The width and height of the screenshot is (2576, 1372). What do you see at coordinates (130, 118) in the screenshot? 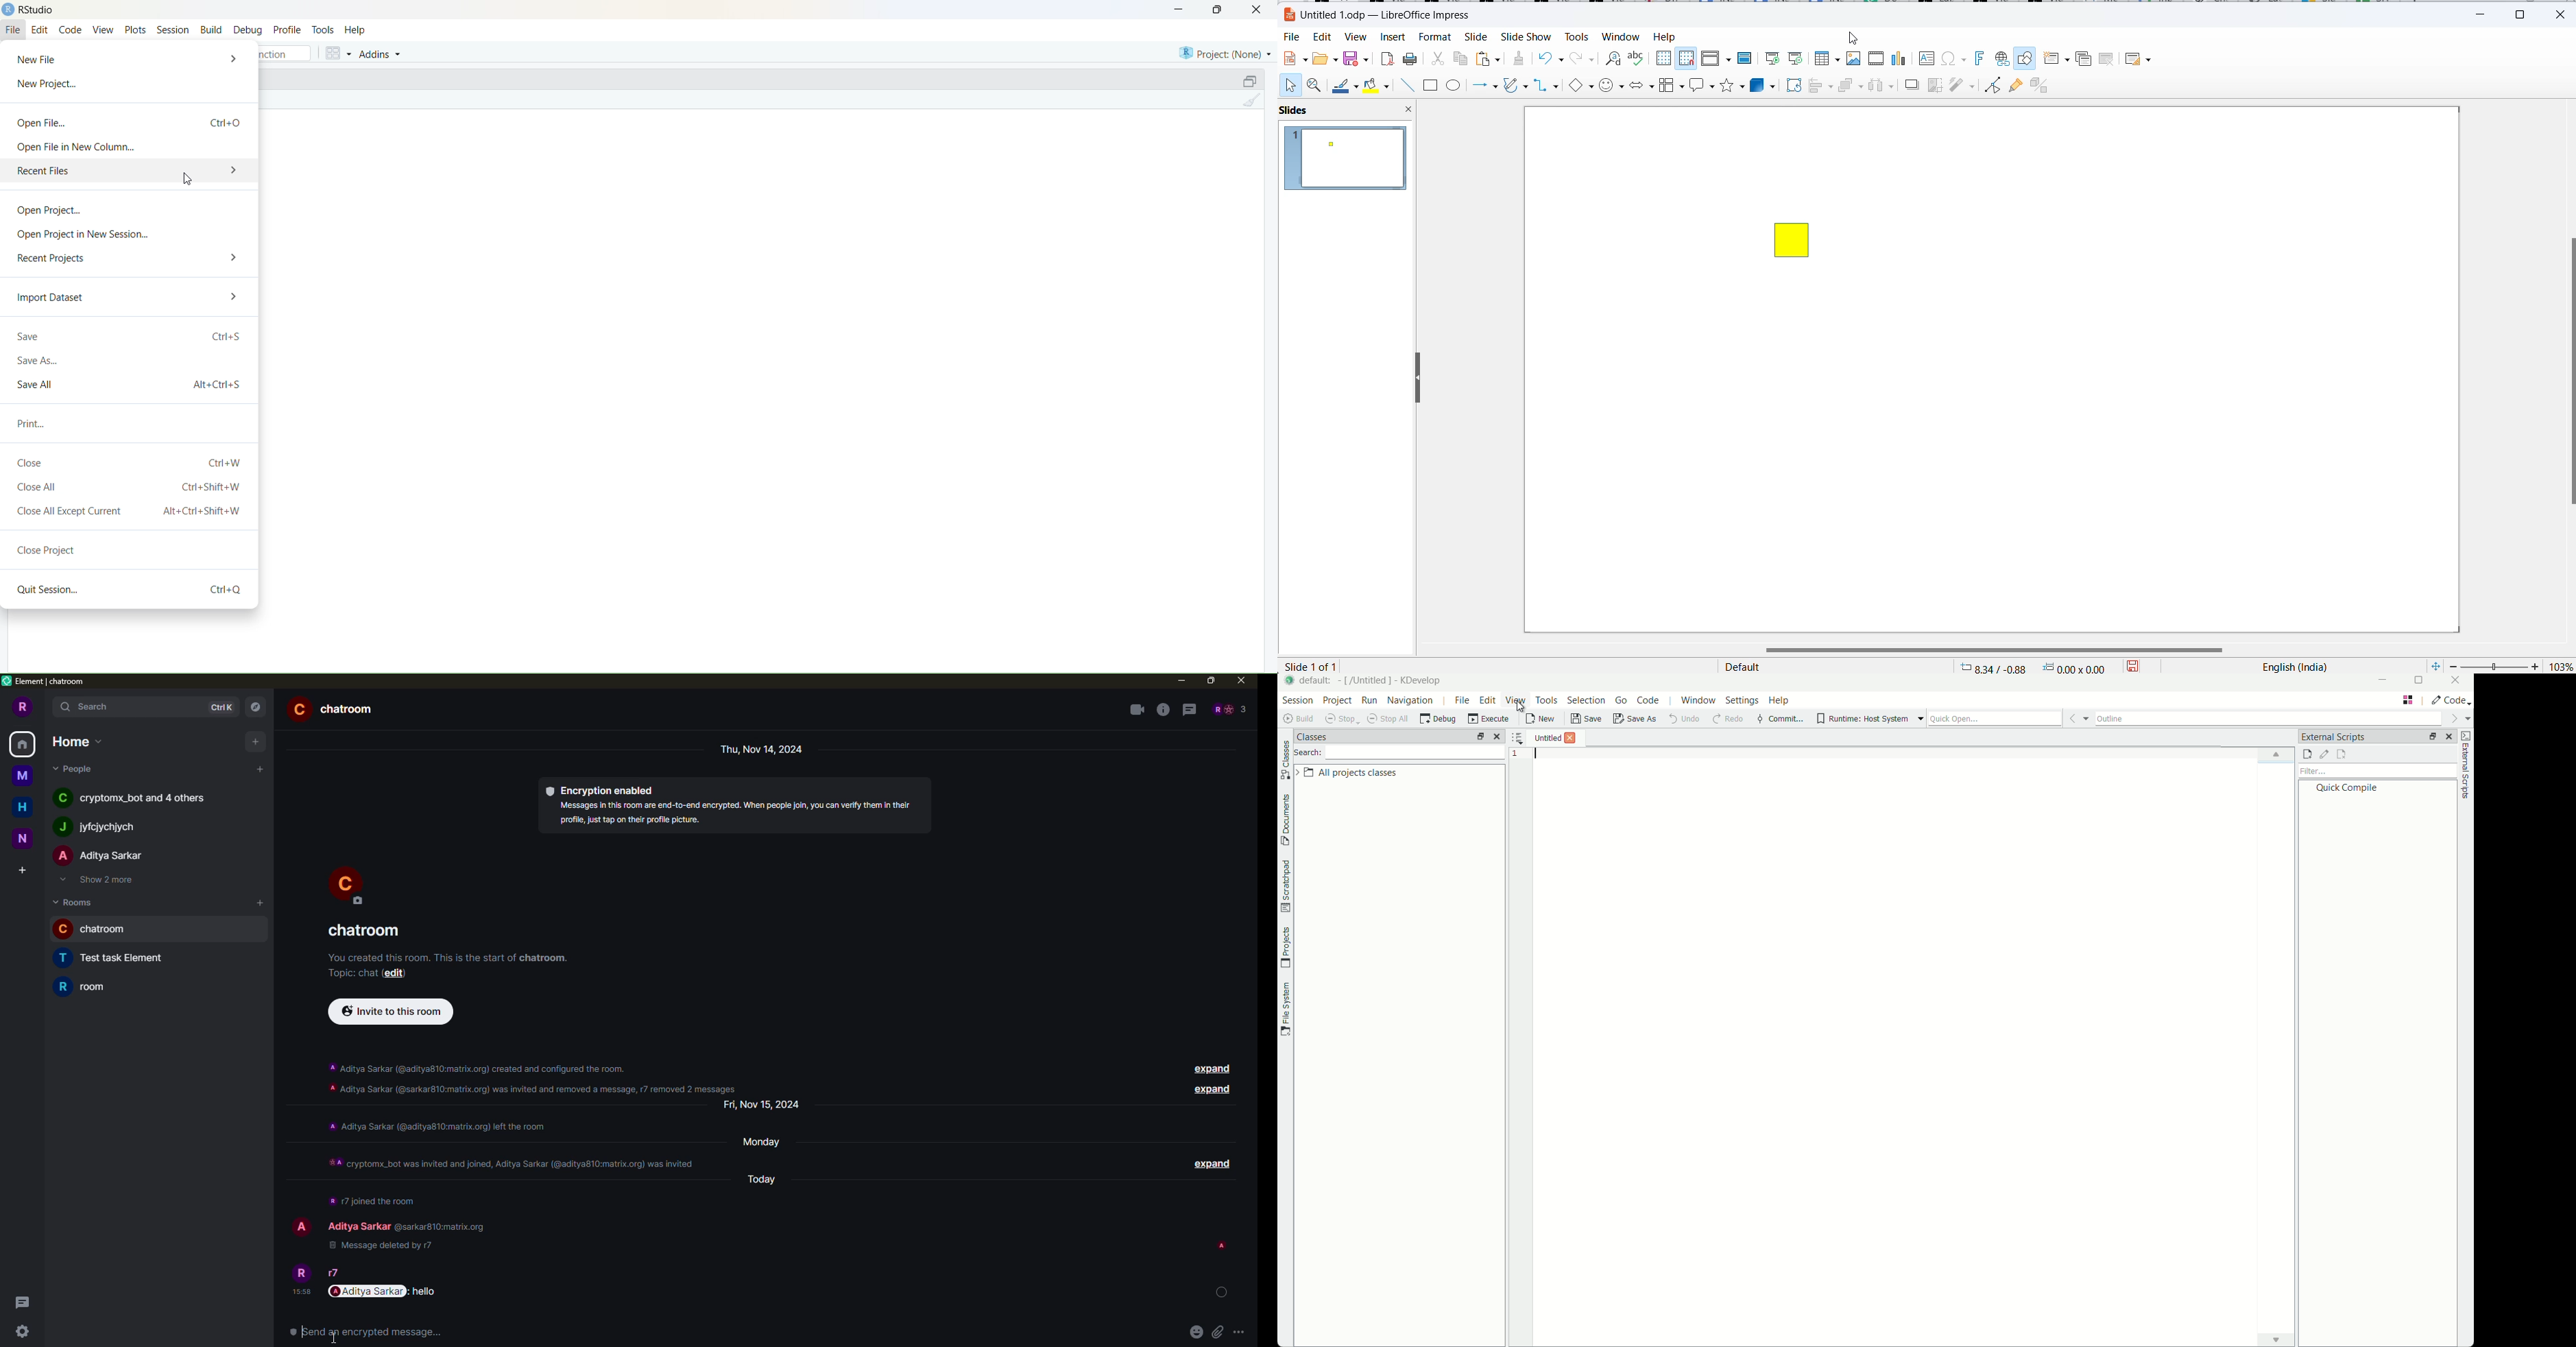
I see `Open File... Ctrl + o` at bounding box center [130, 118].